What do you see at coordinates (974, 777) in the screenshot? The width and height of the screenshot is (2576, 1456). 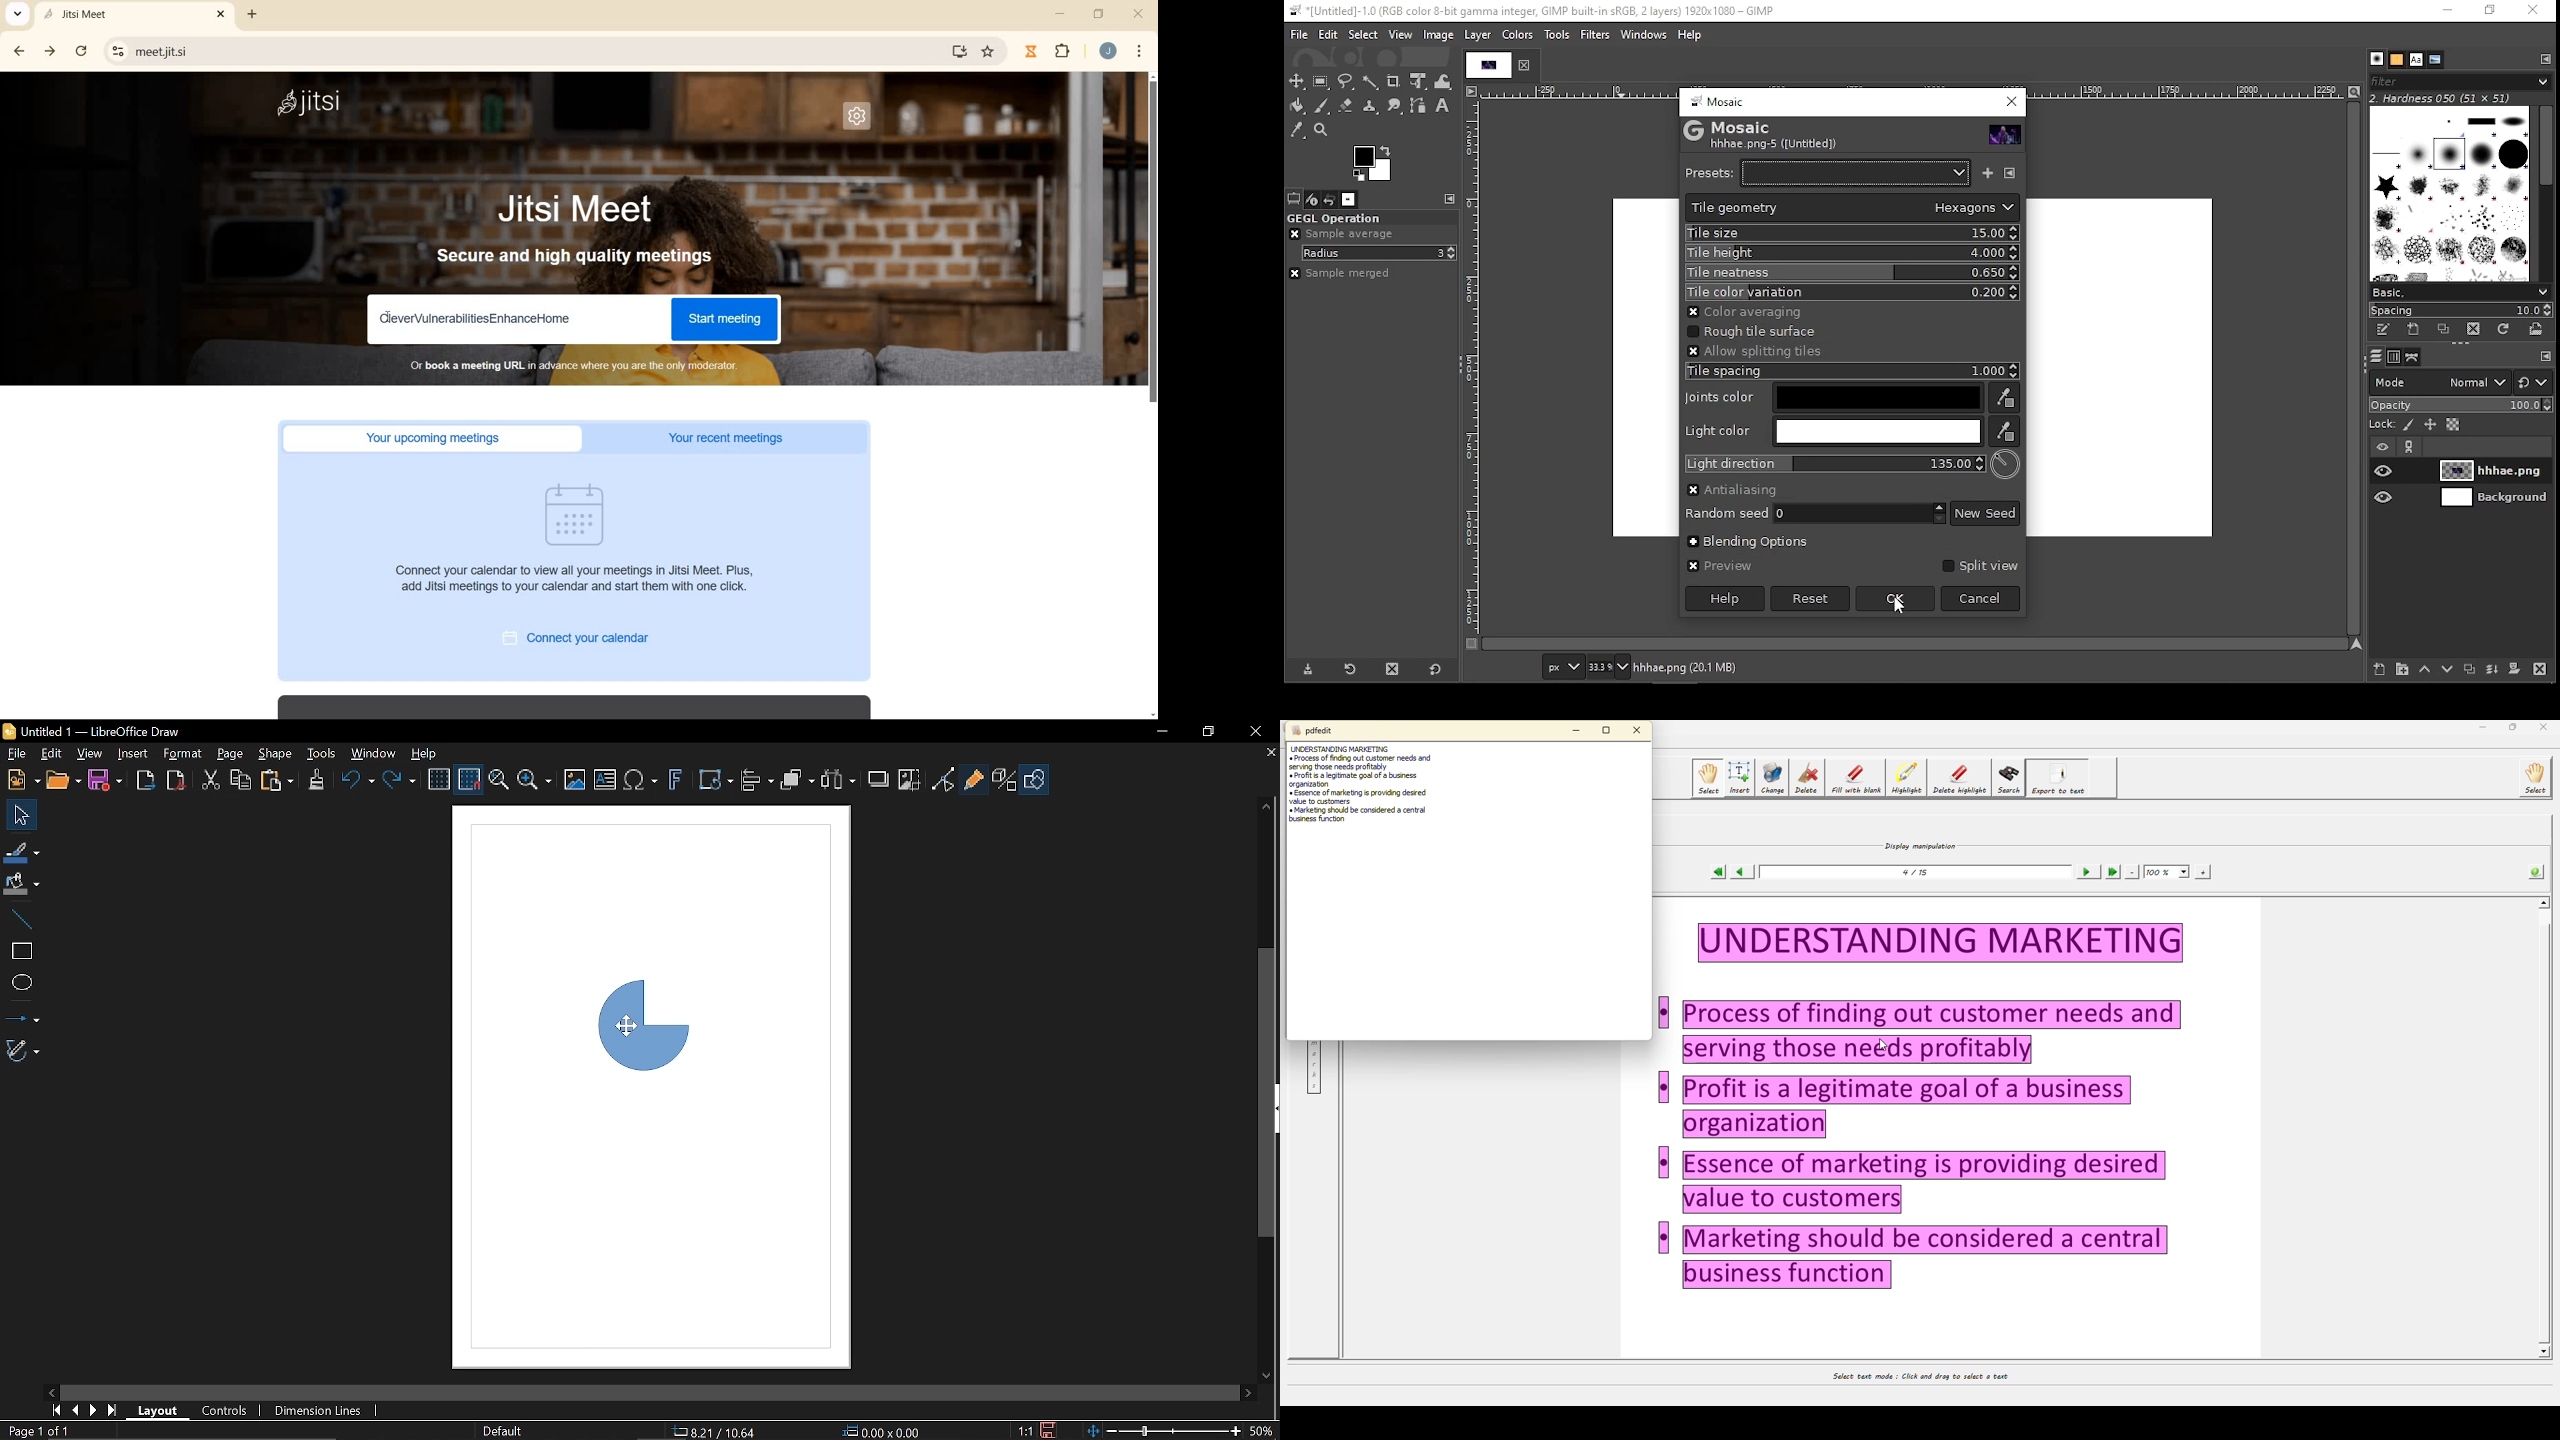 I see `Glue` at bounding box center [974, 777].